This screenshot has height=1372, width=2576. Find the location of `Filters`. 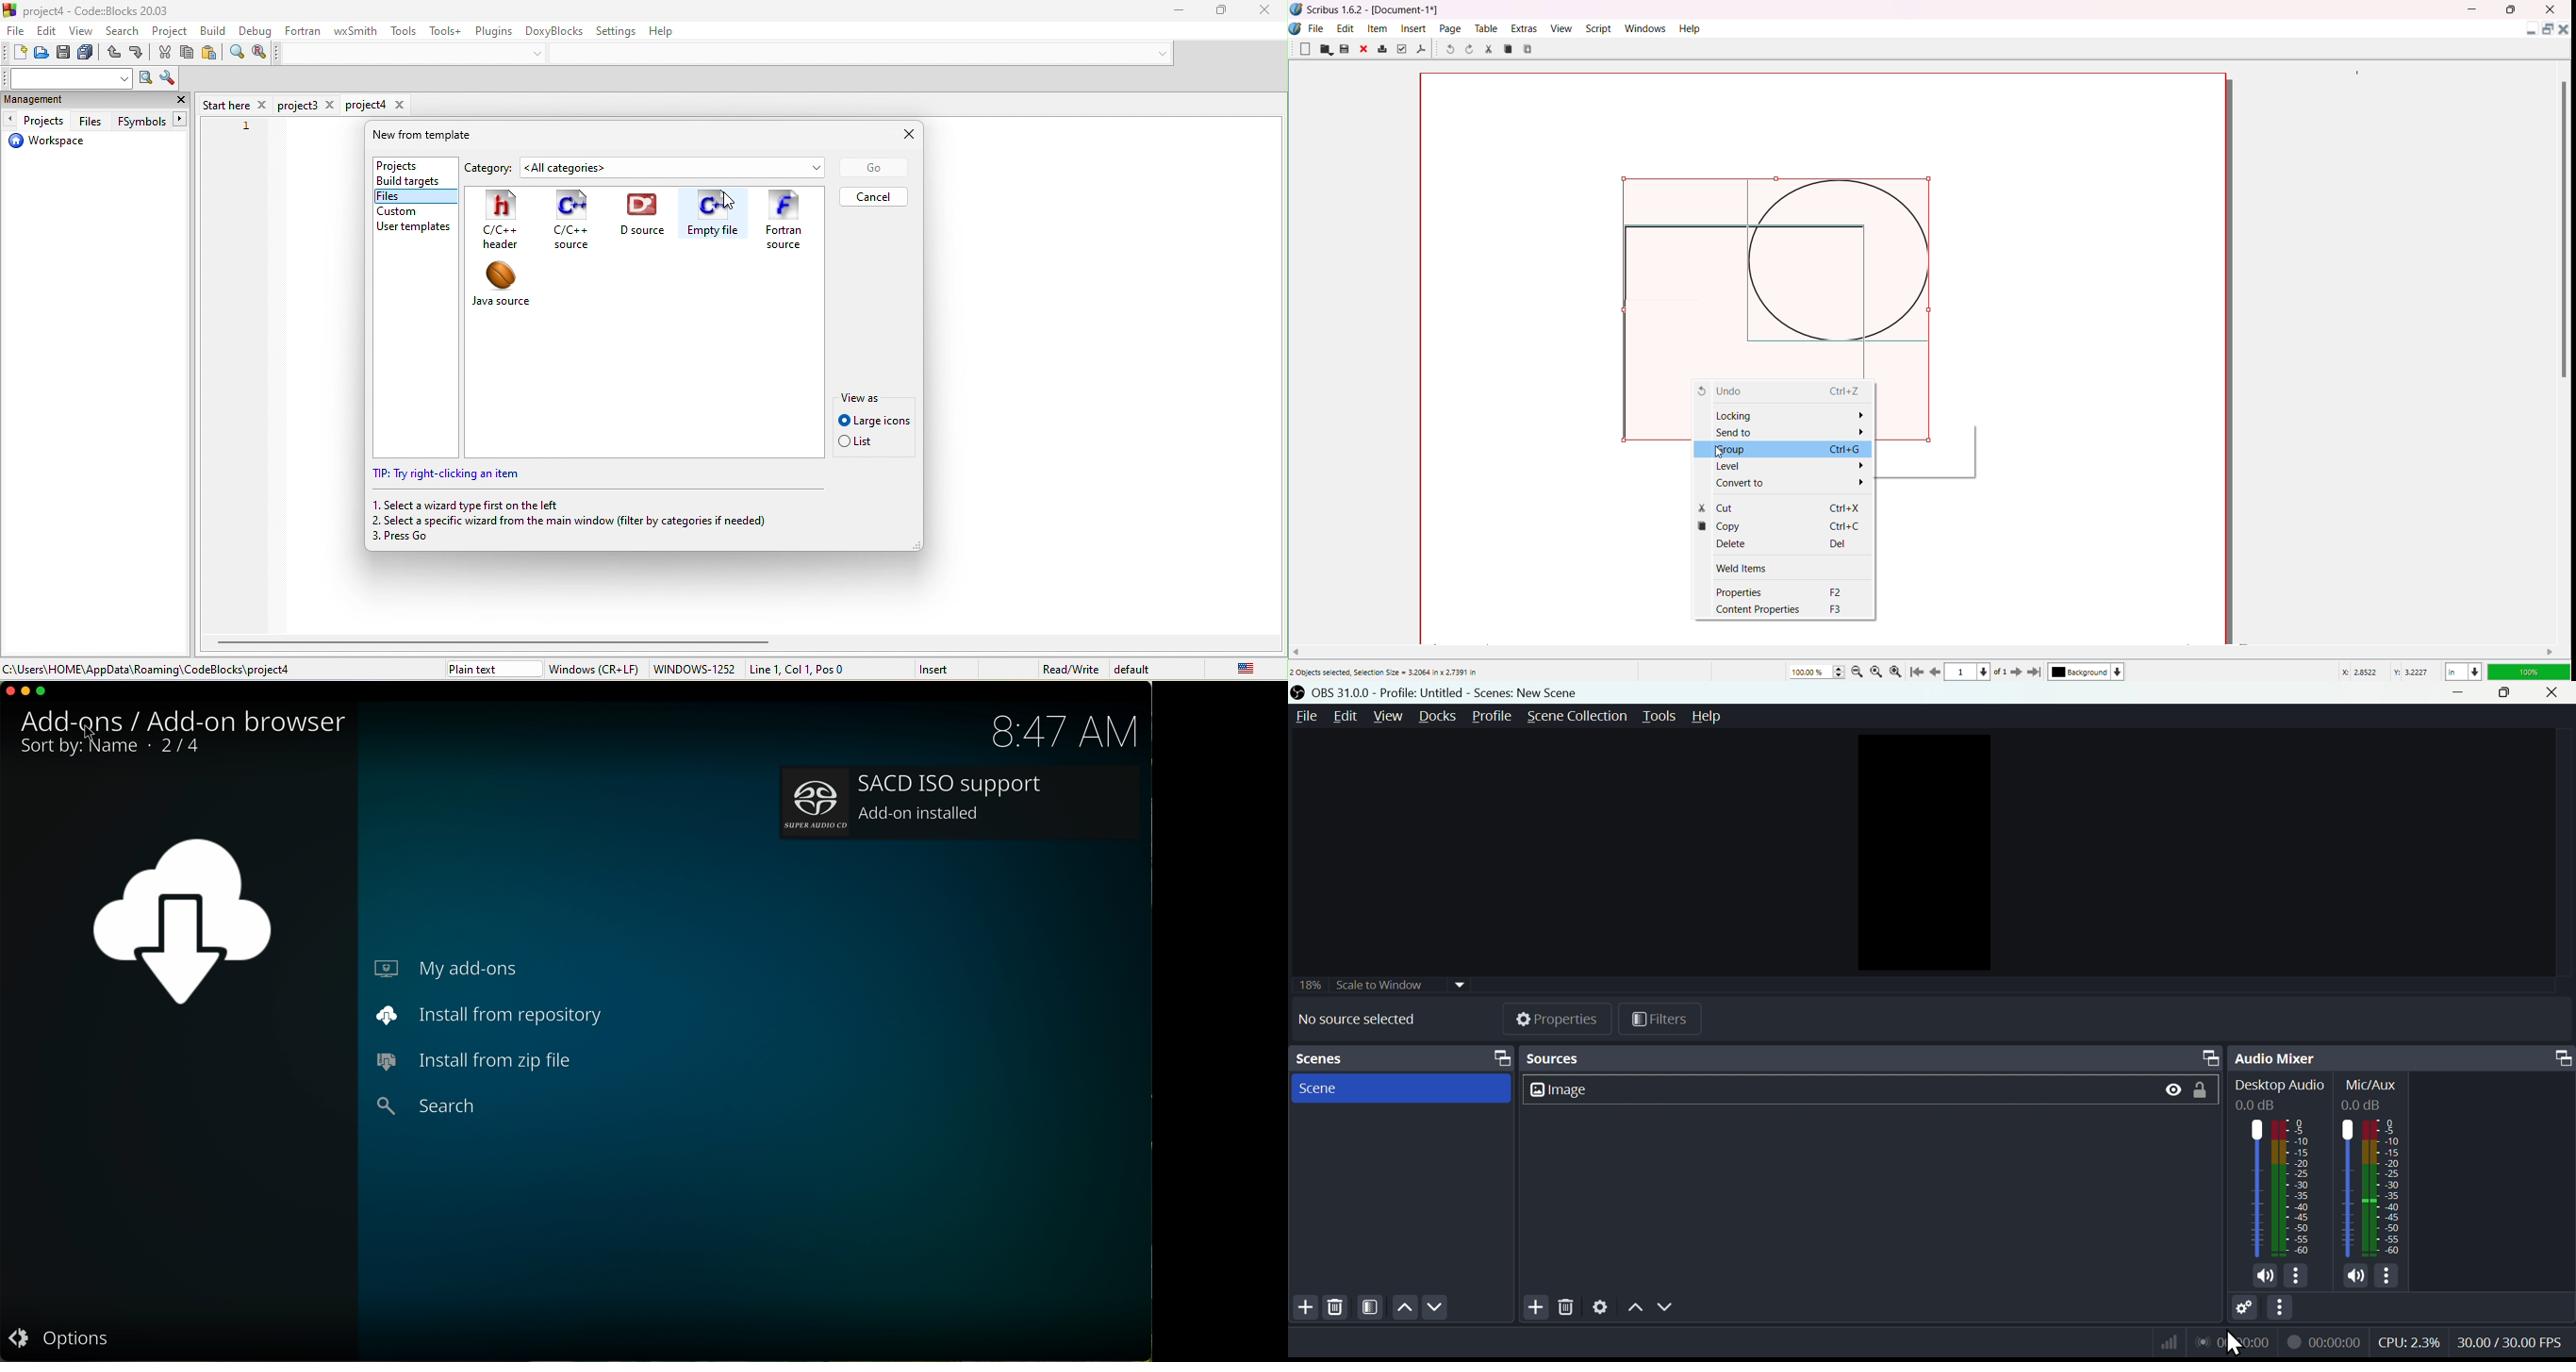

Filters is located at coordinates (1658, 1017).